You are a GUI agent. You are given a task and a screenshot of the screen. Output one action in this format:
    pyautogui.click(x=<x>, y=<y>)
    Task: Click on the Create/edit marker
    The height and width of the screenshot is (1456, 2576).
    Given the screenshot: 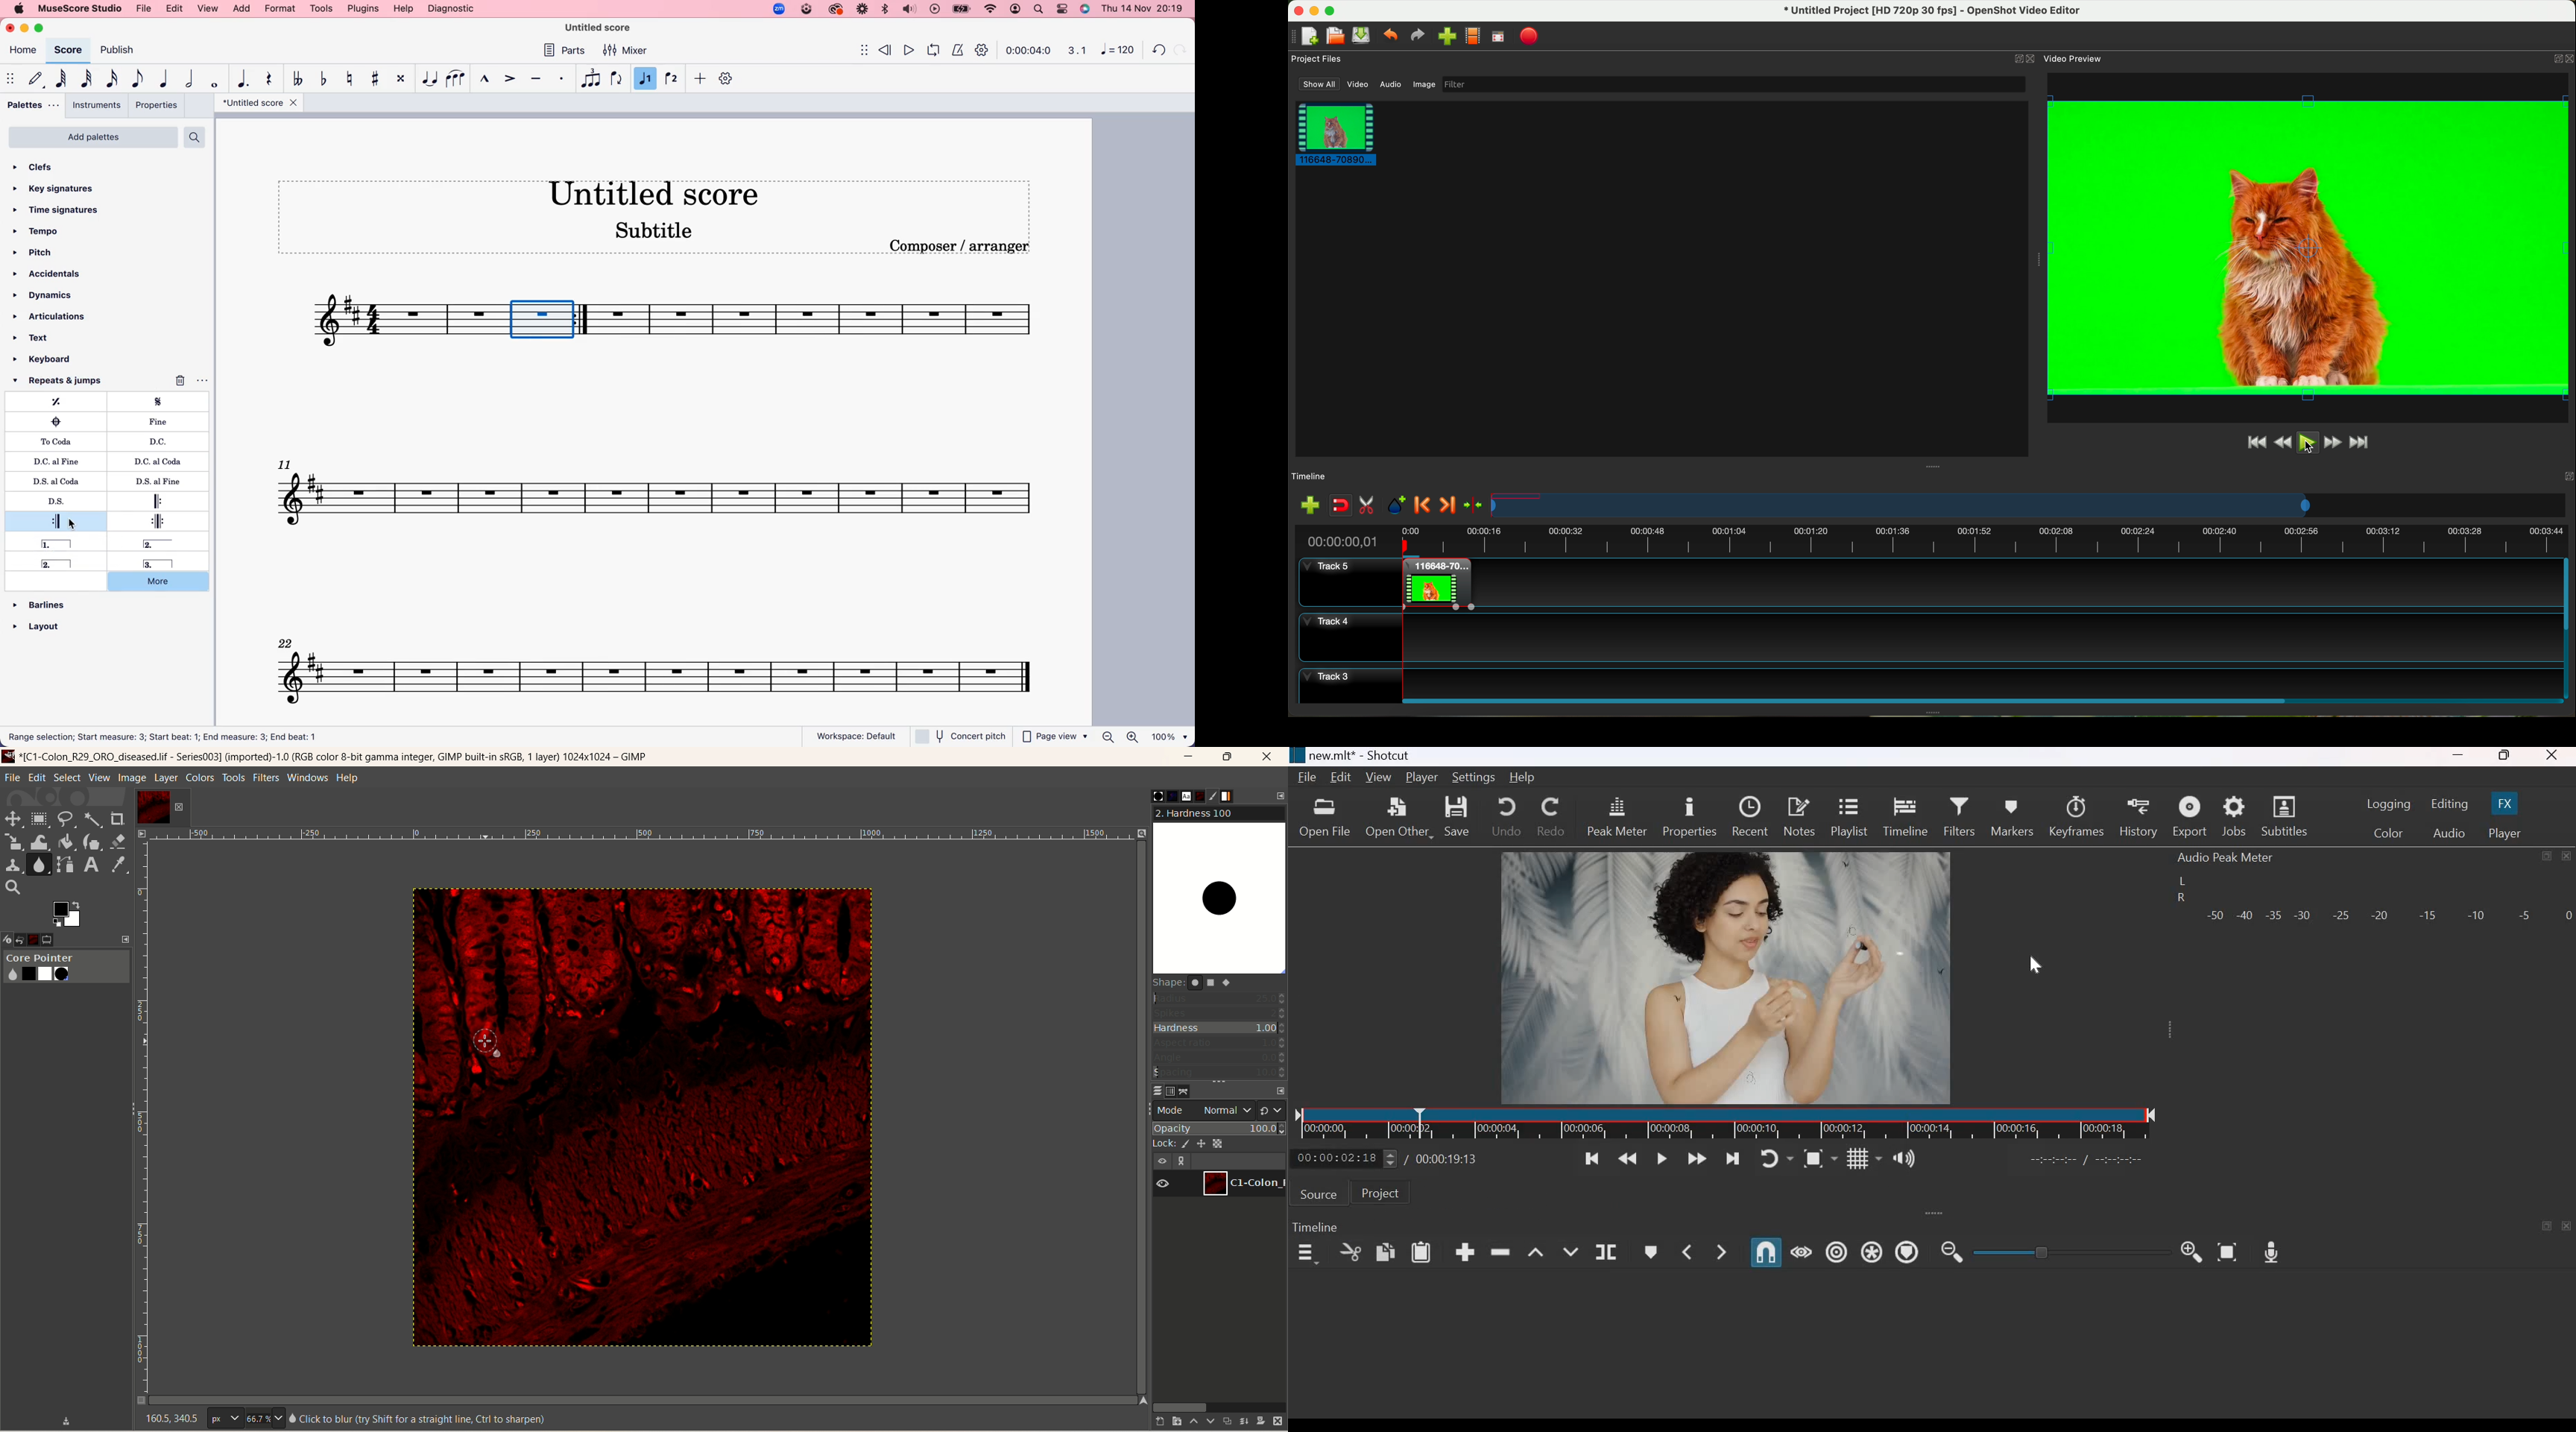 What is the action you would take?
    pyautogui.click(x=1649, y=1251)
    